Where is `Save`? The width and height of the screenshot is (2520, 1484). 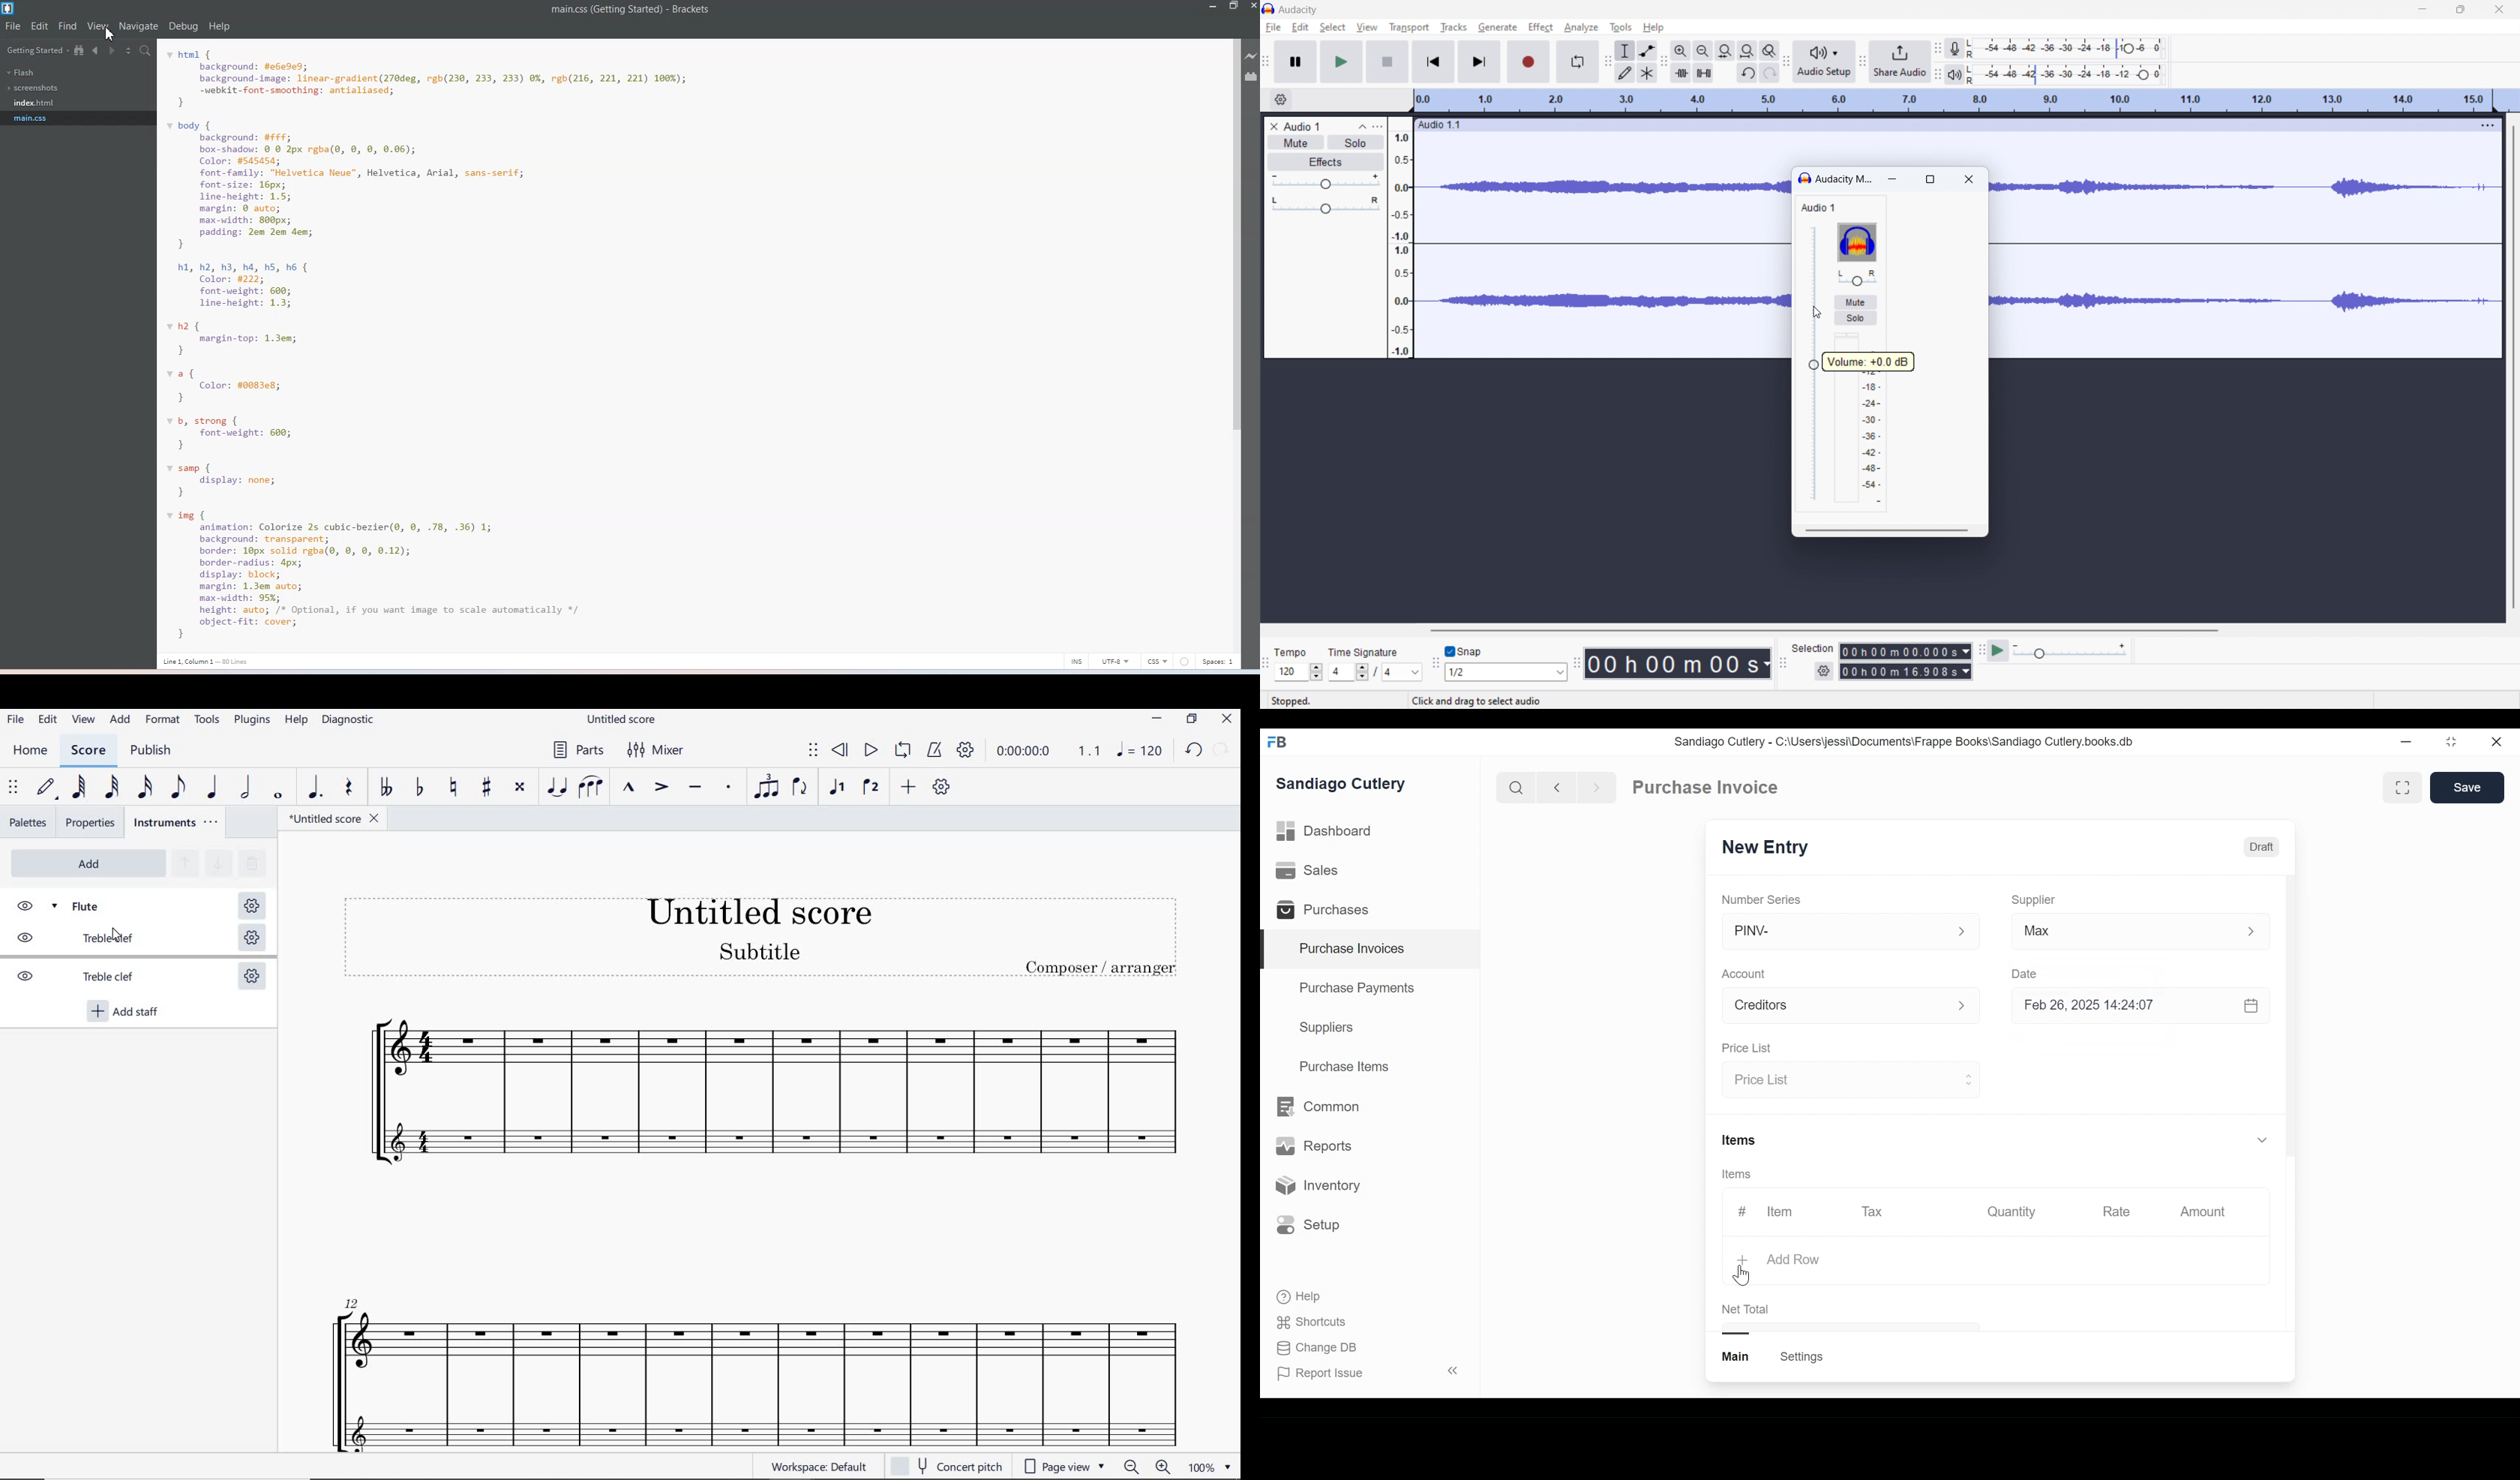 Save is located at coordinates (2469, 788).